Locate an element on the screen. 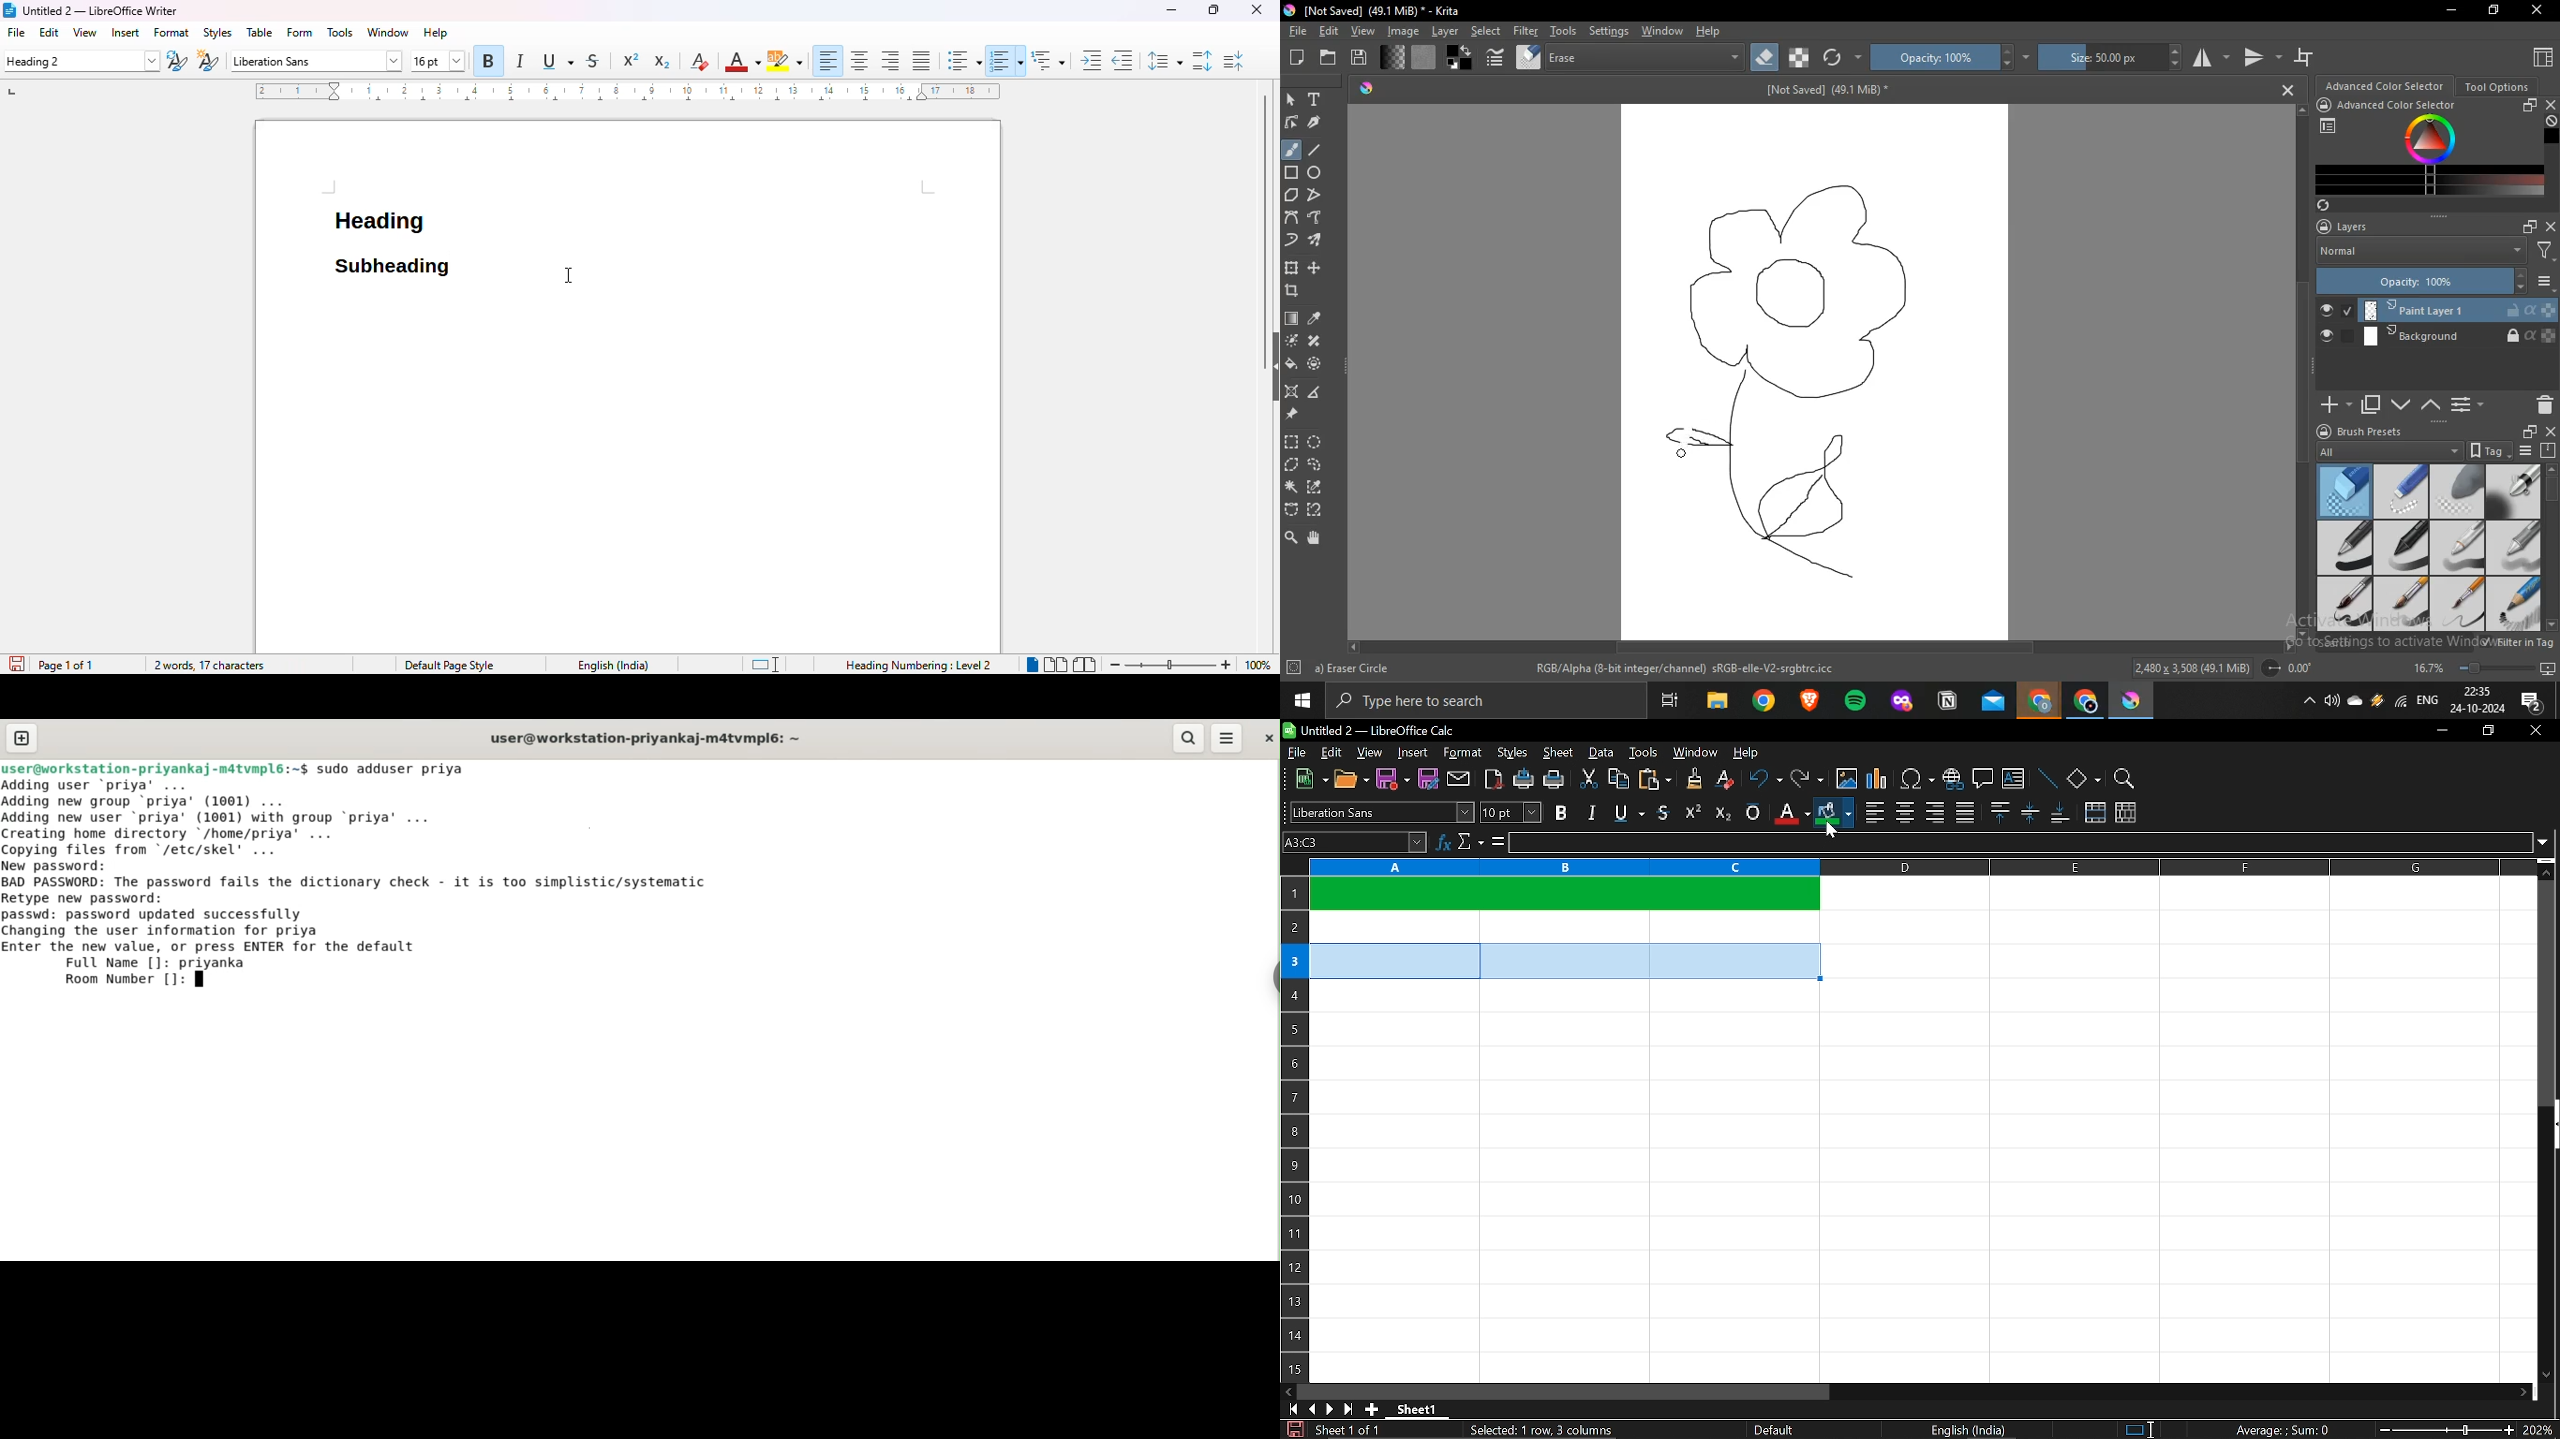 Image resolution: width=2576 pixels, height=1456 pixels. preserve alpha is located at coordinates (1800, 58).